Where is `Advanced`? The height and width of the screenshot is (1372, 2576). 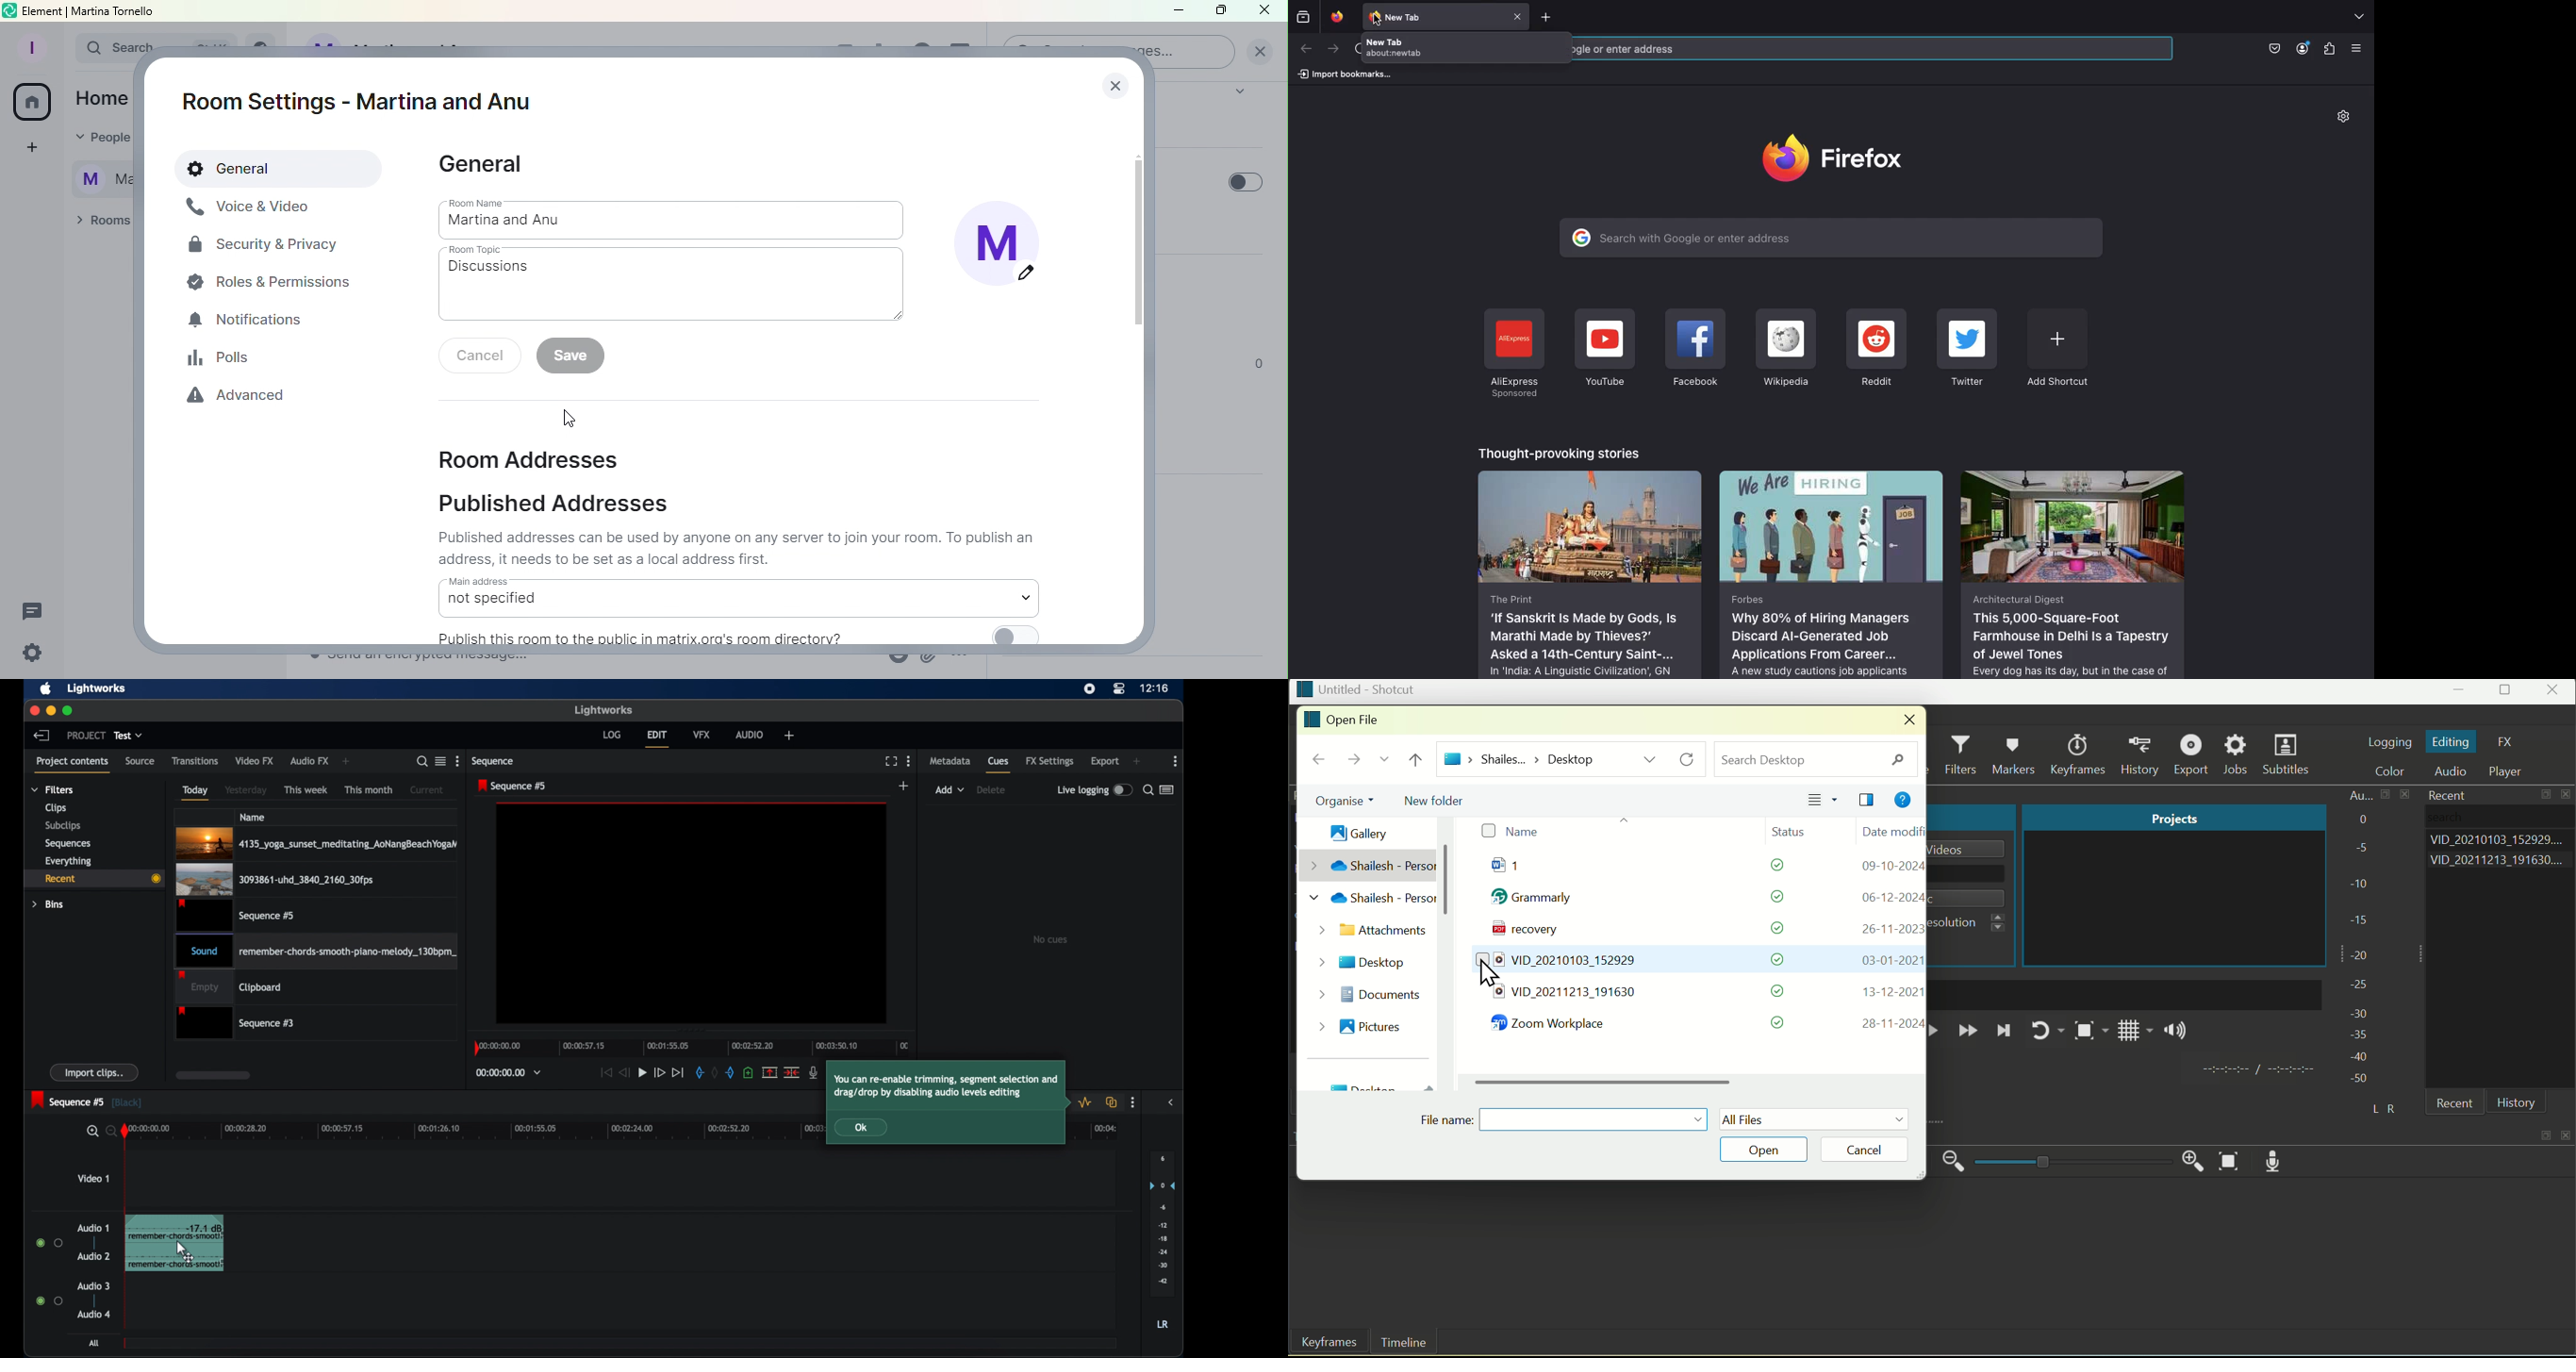
Advanced is located at coordinates (241, 399).